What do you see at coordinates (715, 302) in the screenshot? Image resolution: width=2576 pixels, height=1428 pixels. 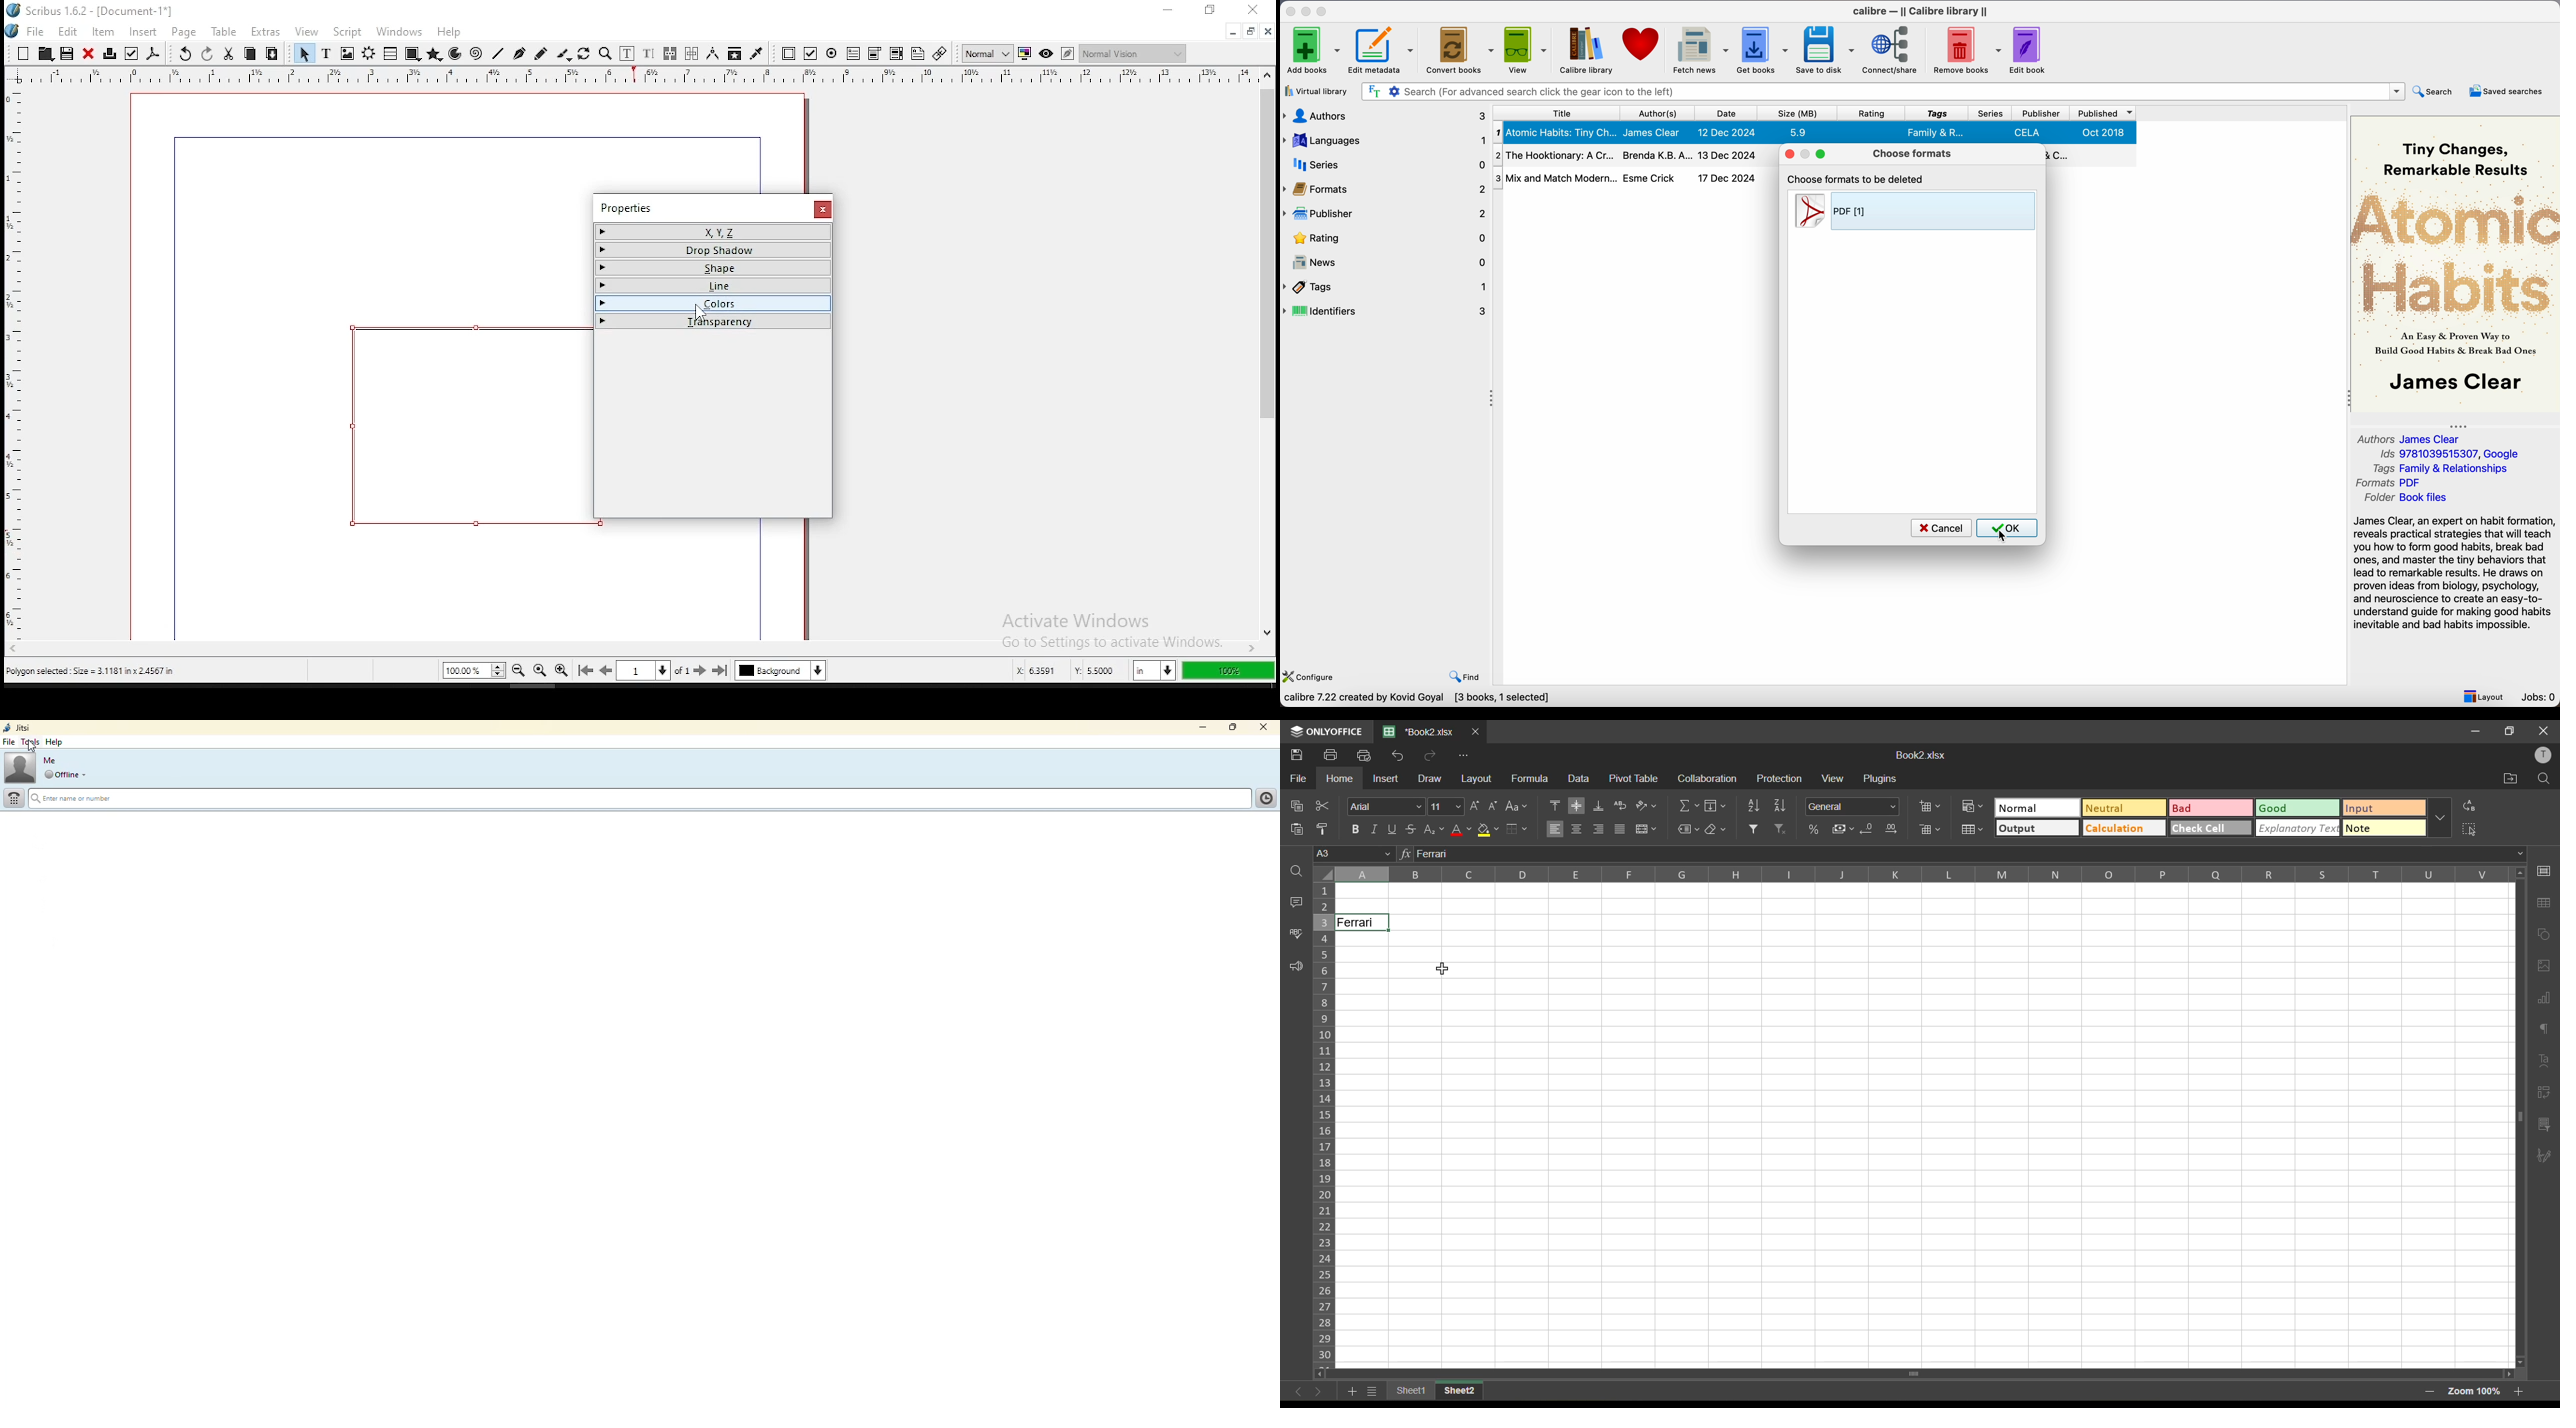 I see `colors` at bounding box center [715, 302].